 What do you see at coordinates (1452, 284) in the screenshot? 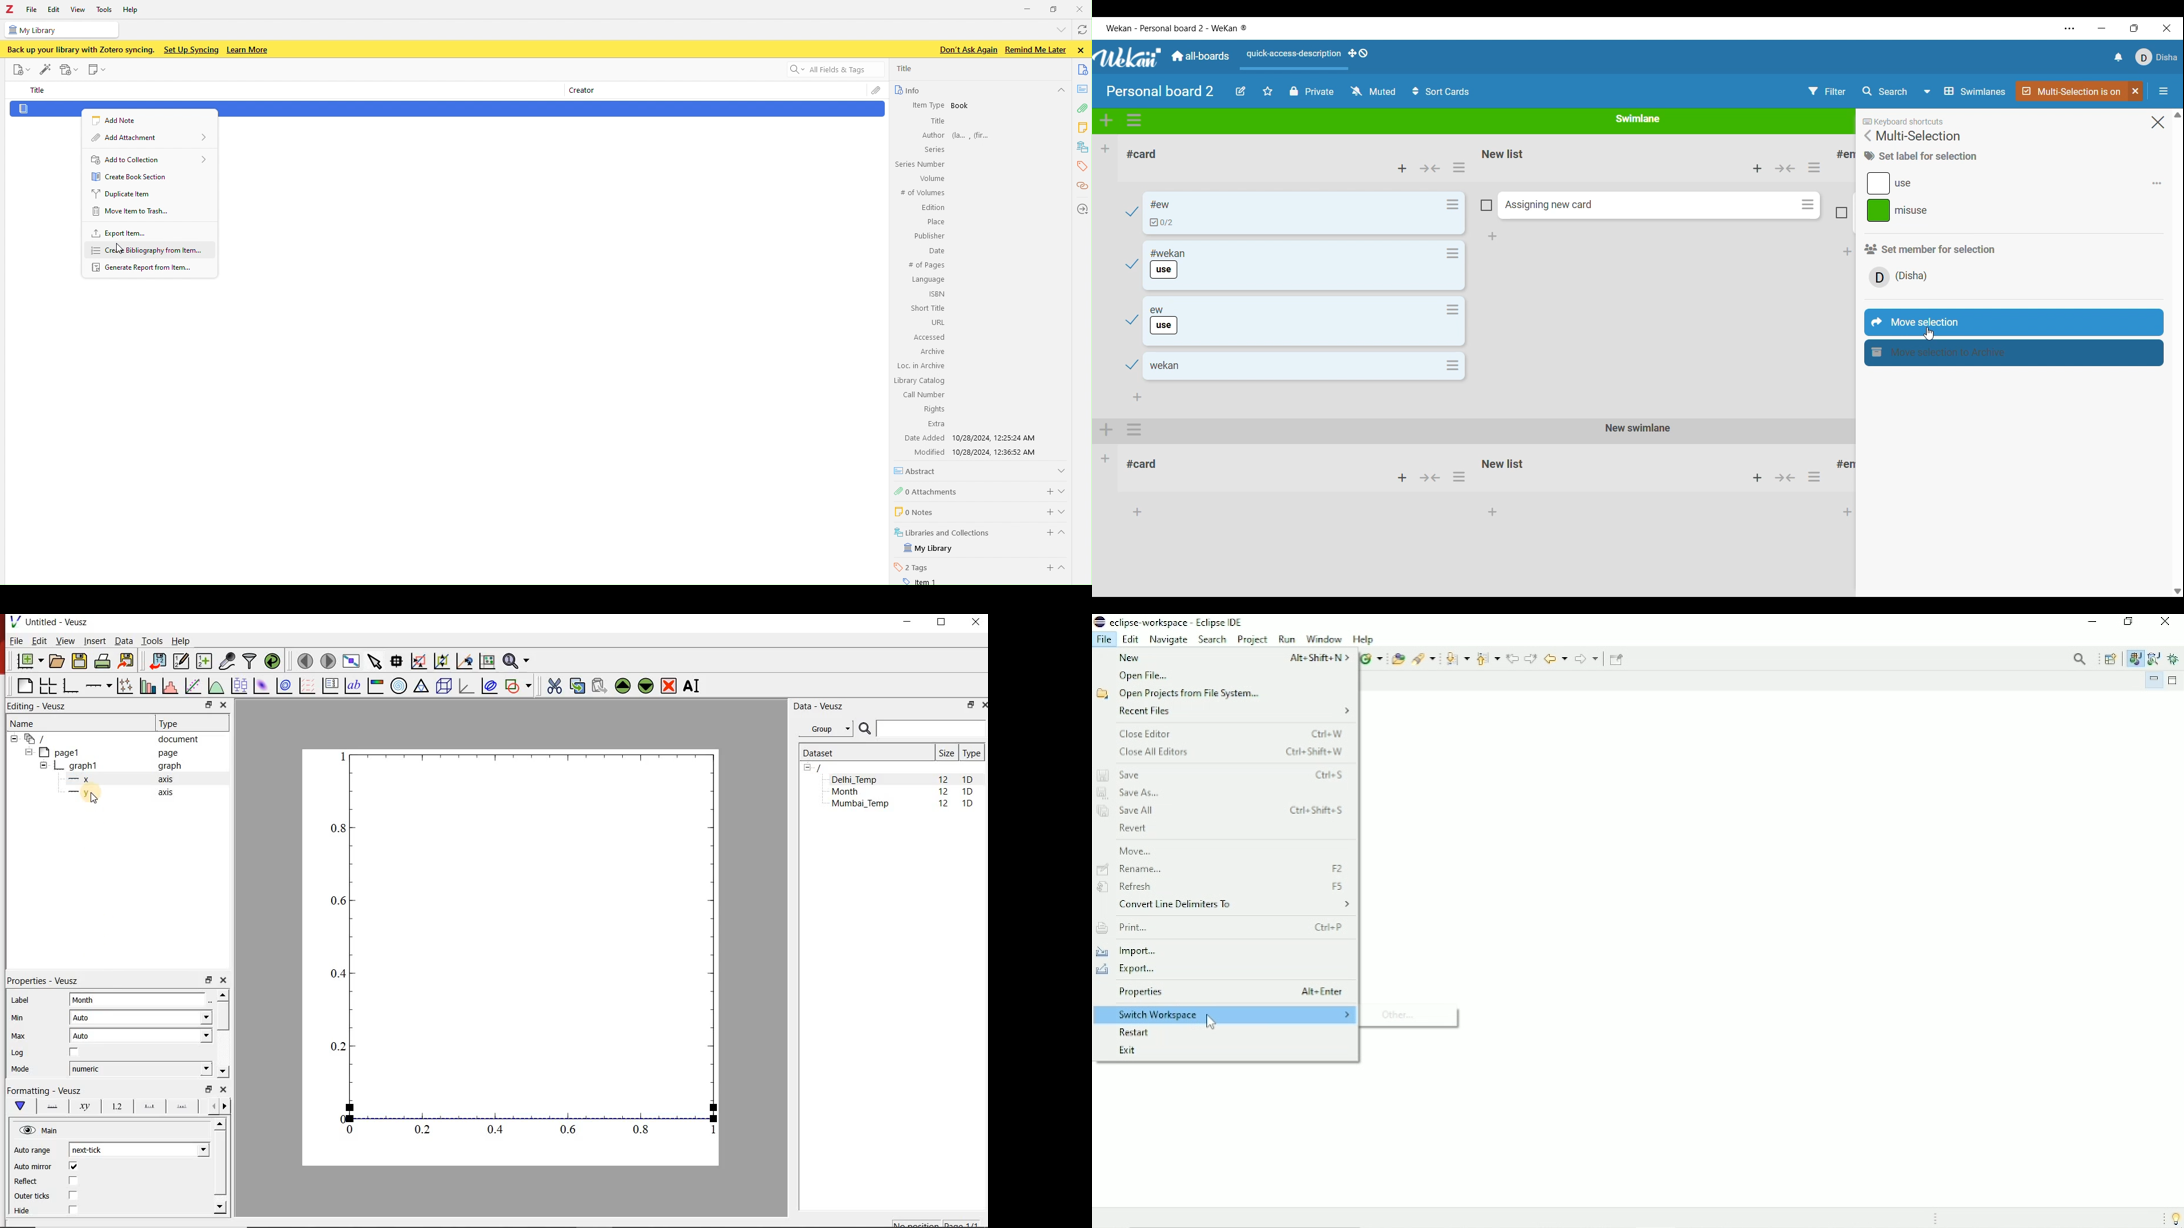
I see `Card actions for respective card in the list` at bounding box center [1452, 284].